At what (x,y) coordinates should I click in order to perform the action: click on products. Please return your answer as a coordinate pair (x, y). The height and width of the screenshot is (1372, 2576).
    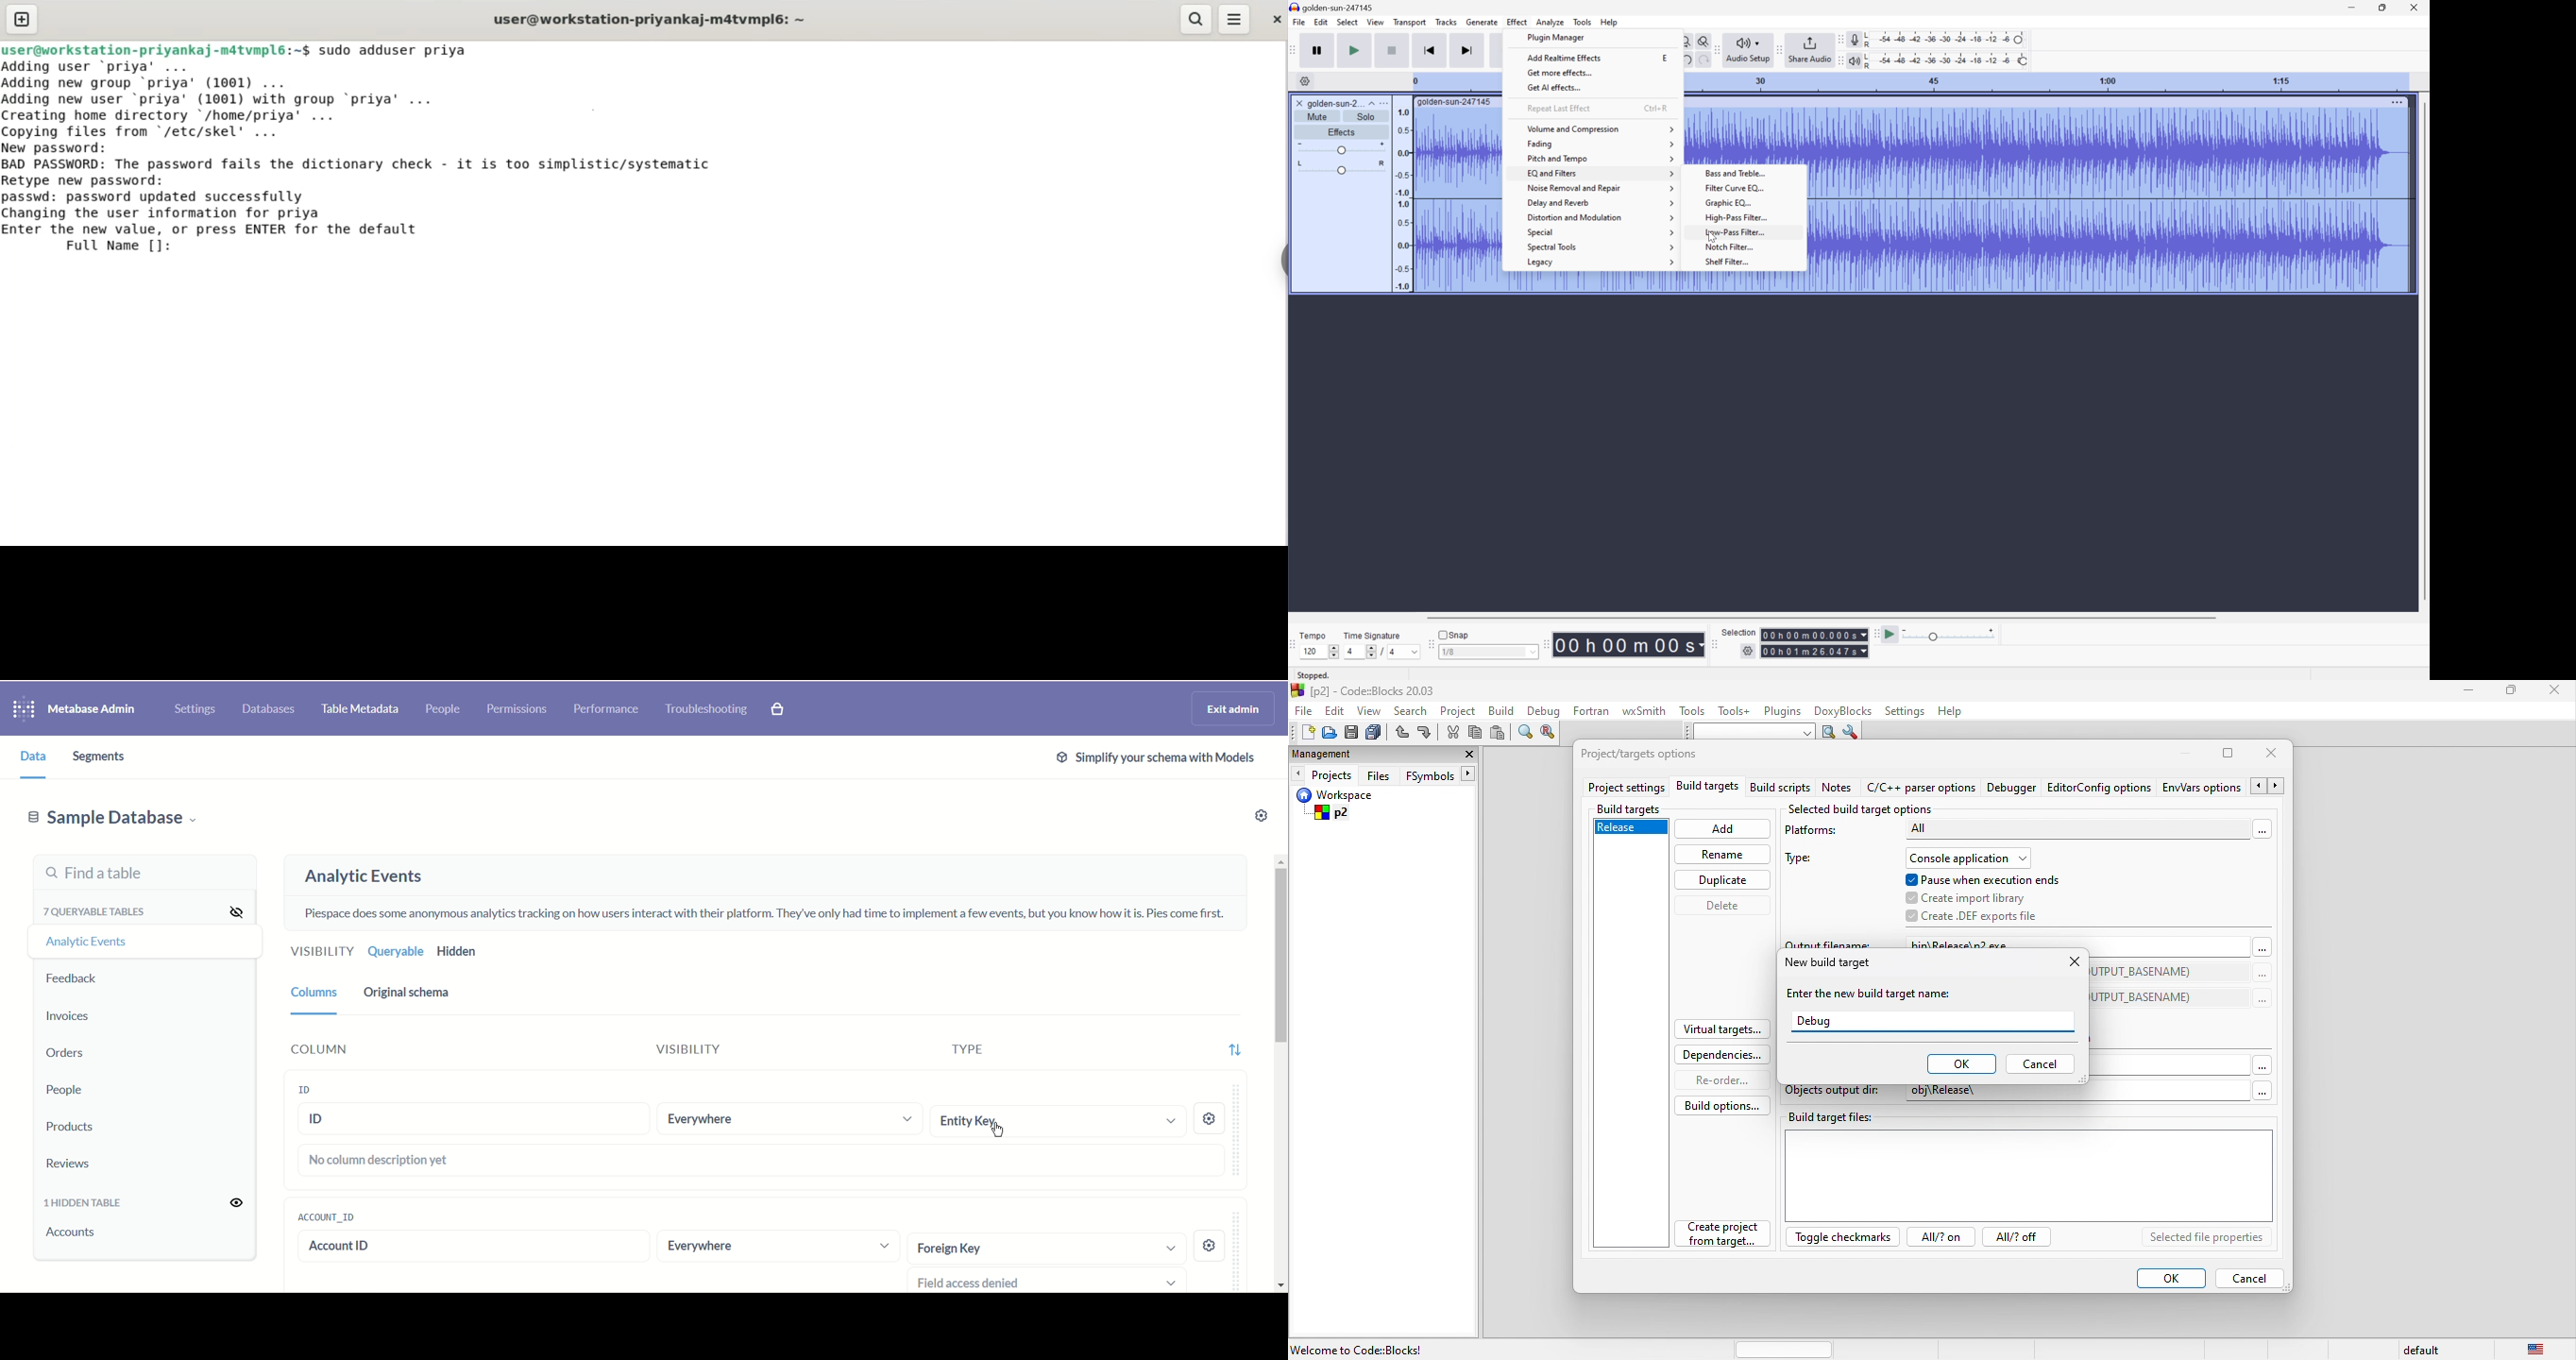
    Looking at the image, I should click on (72, 1128).